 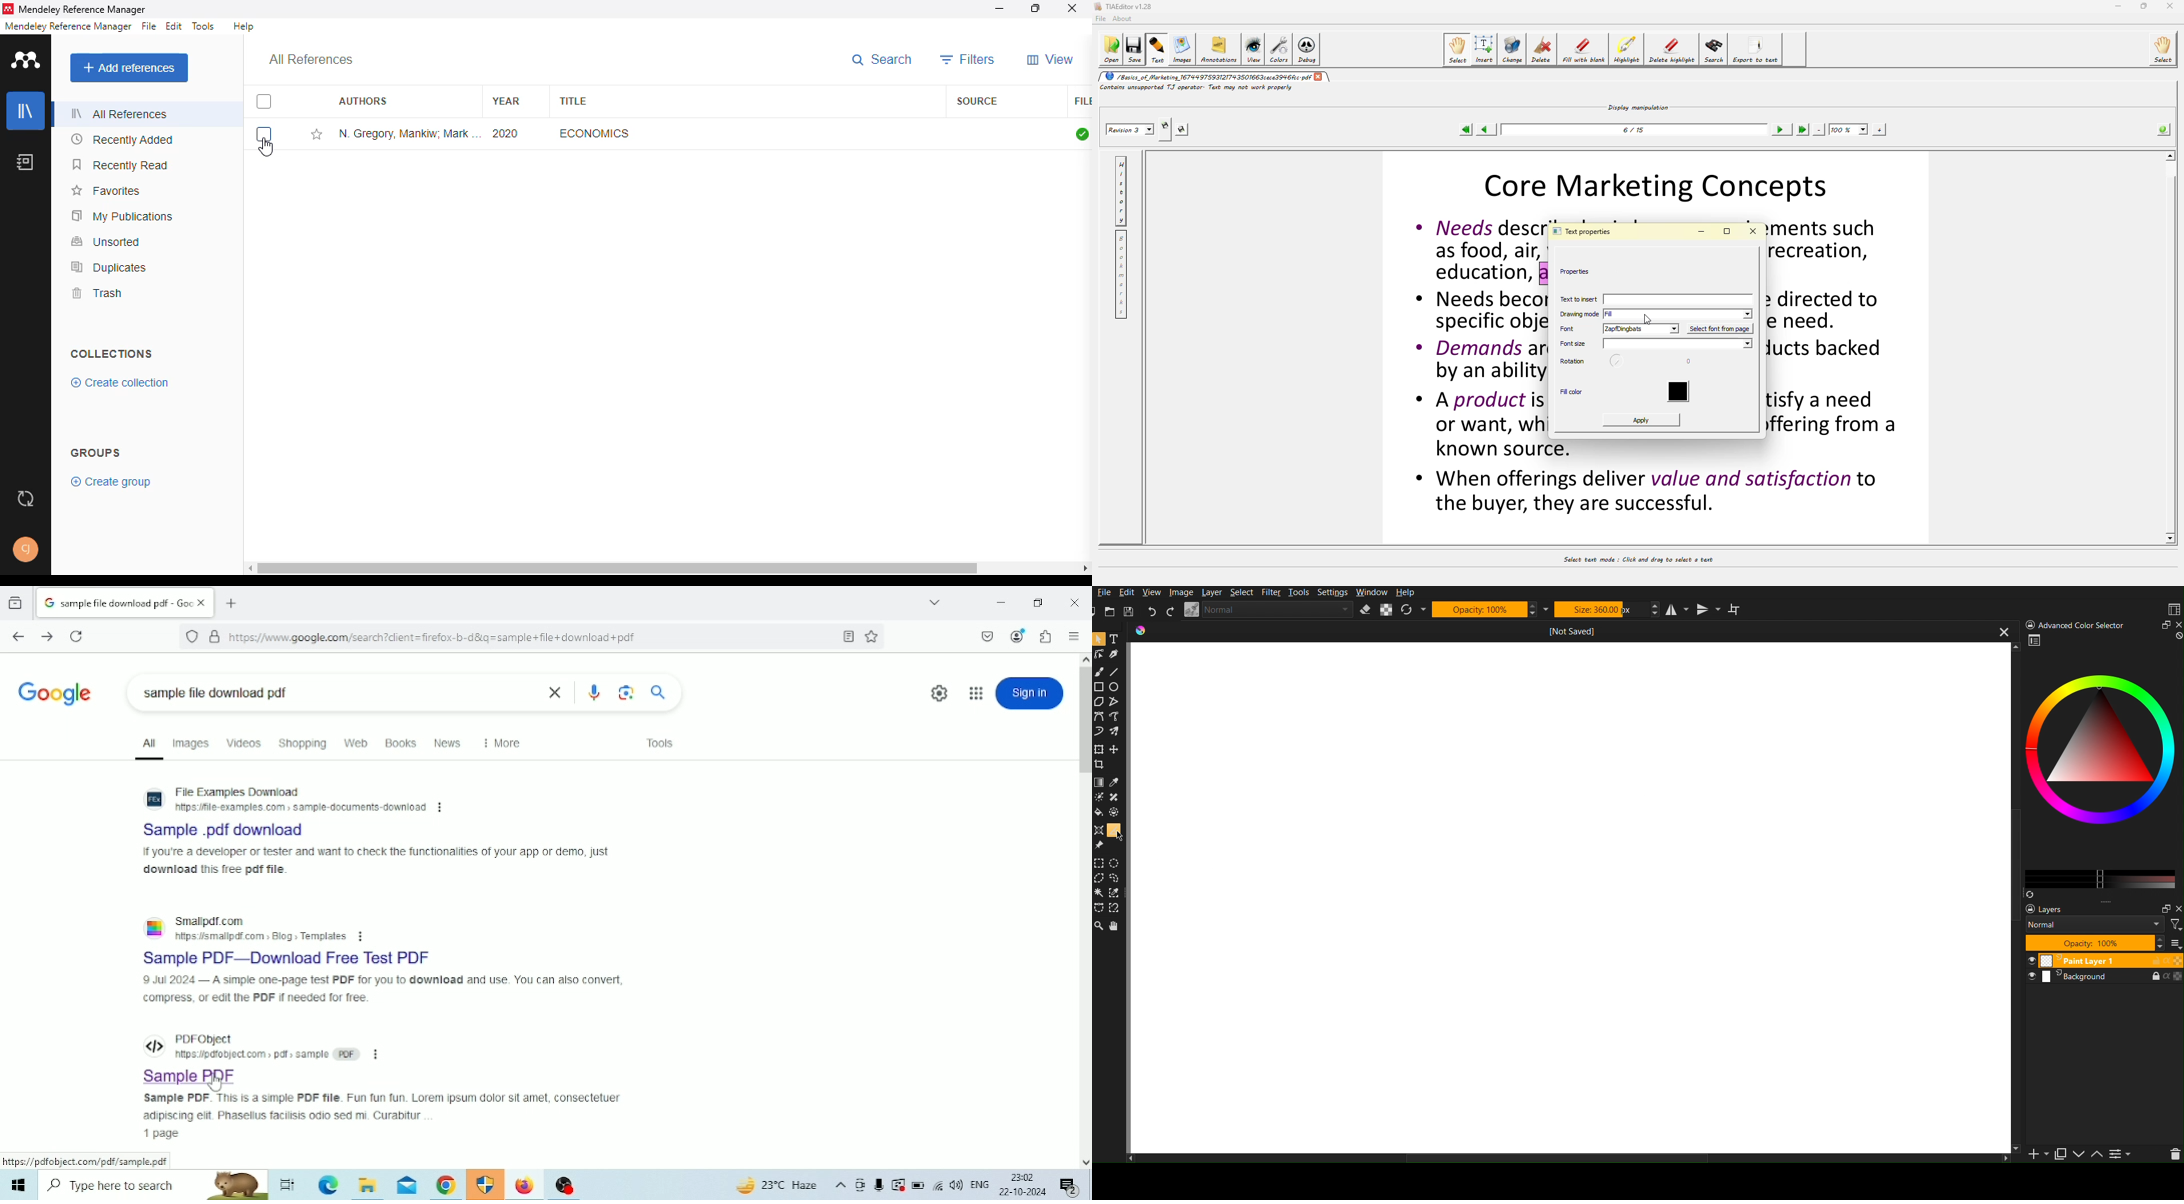 I want to click on File Explorer, so click(x=368, y=1184).